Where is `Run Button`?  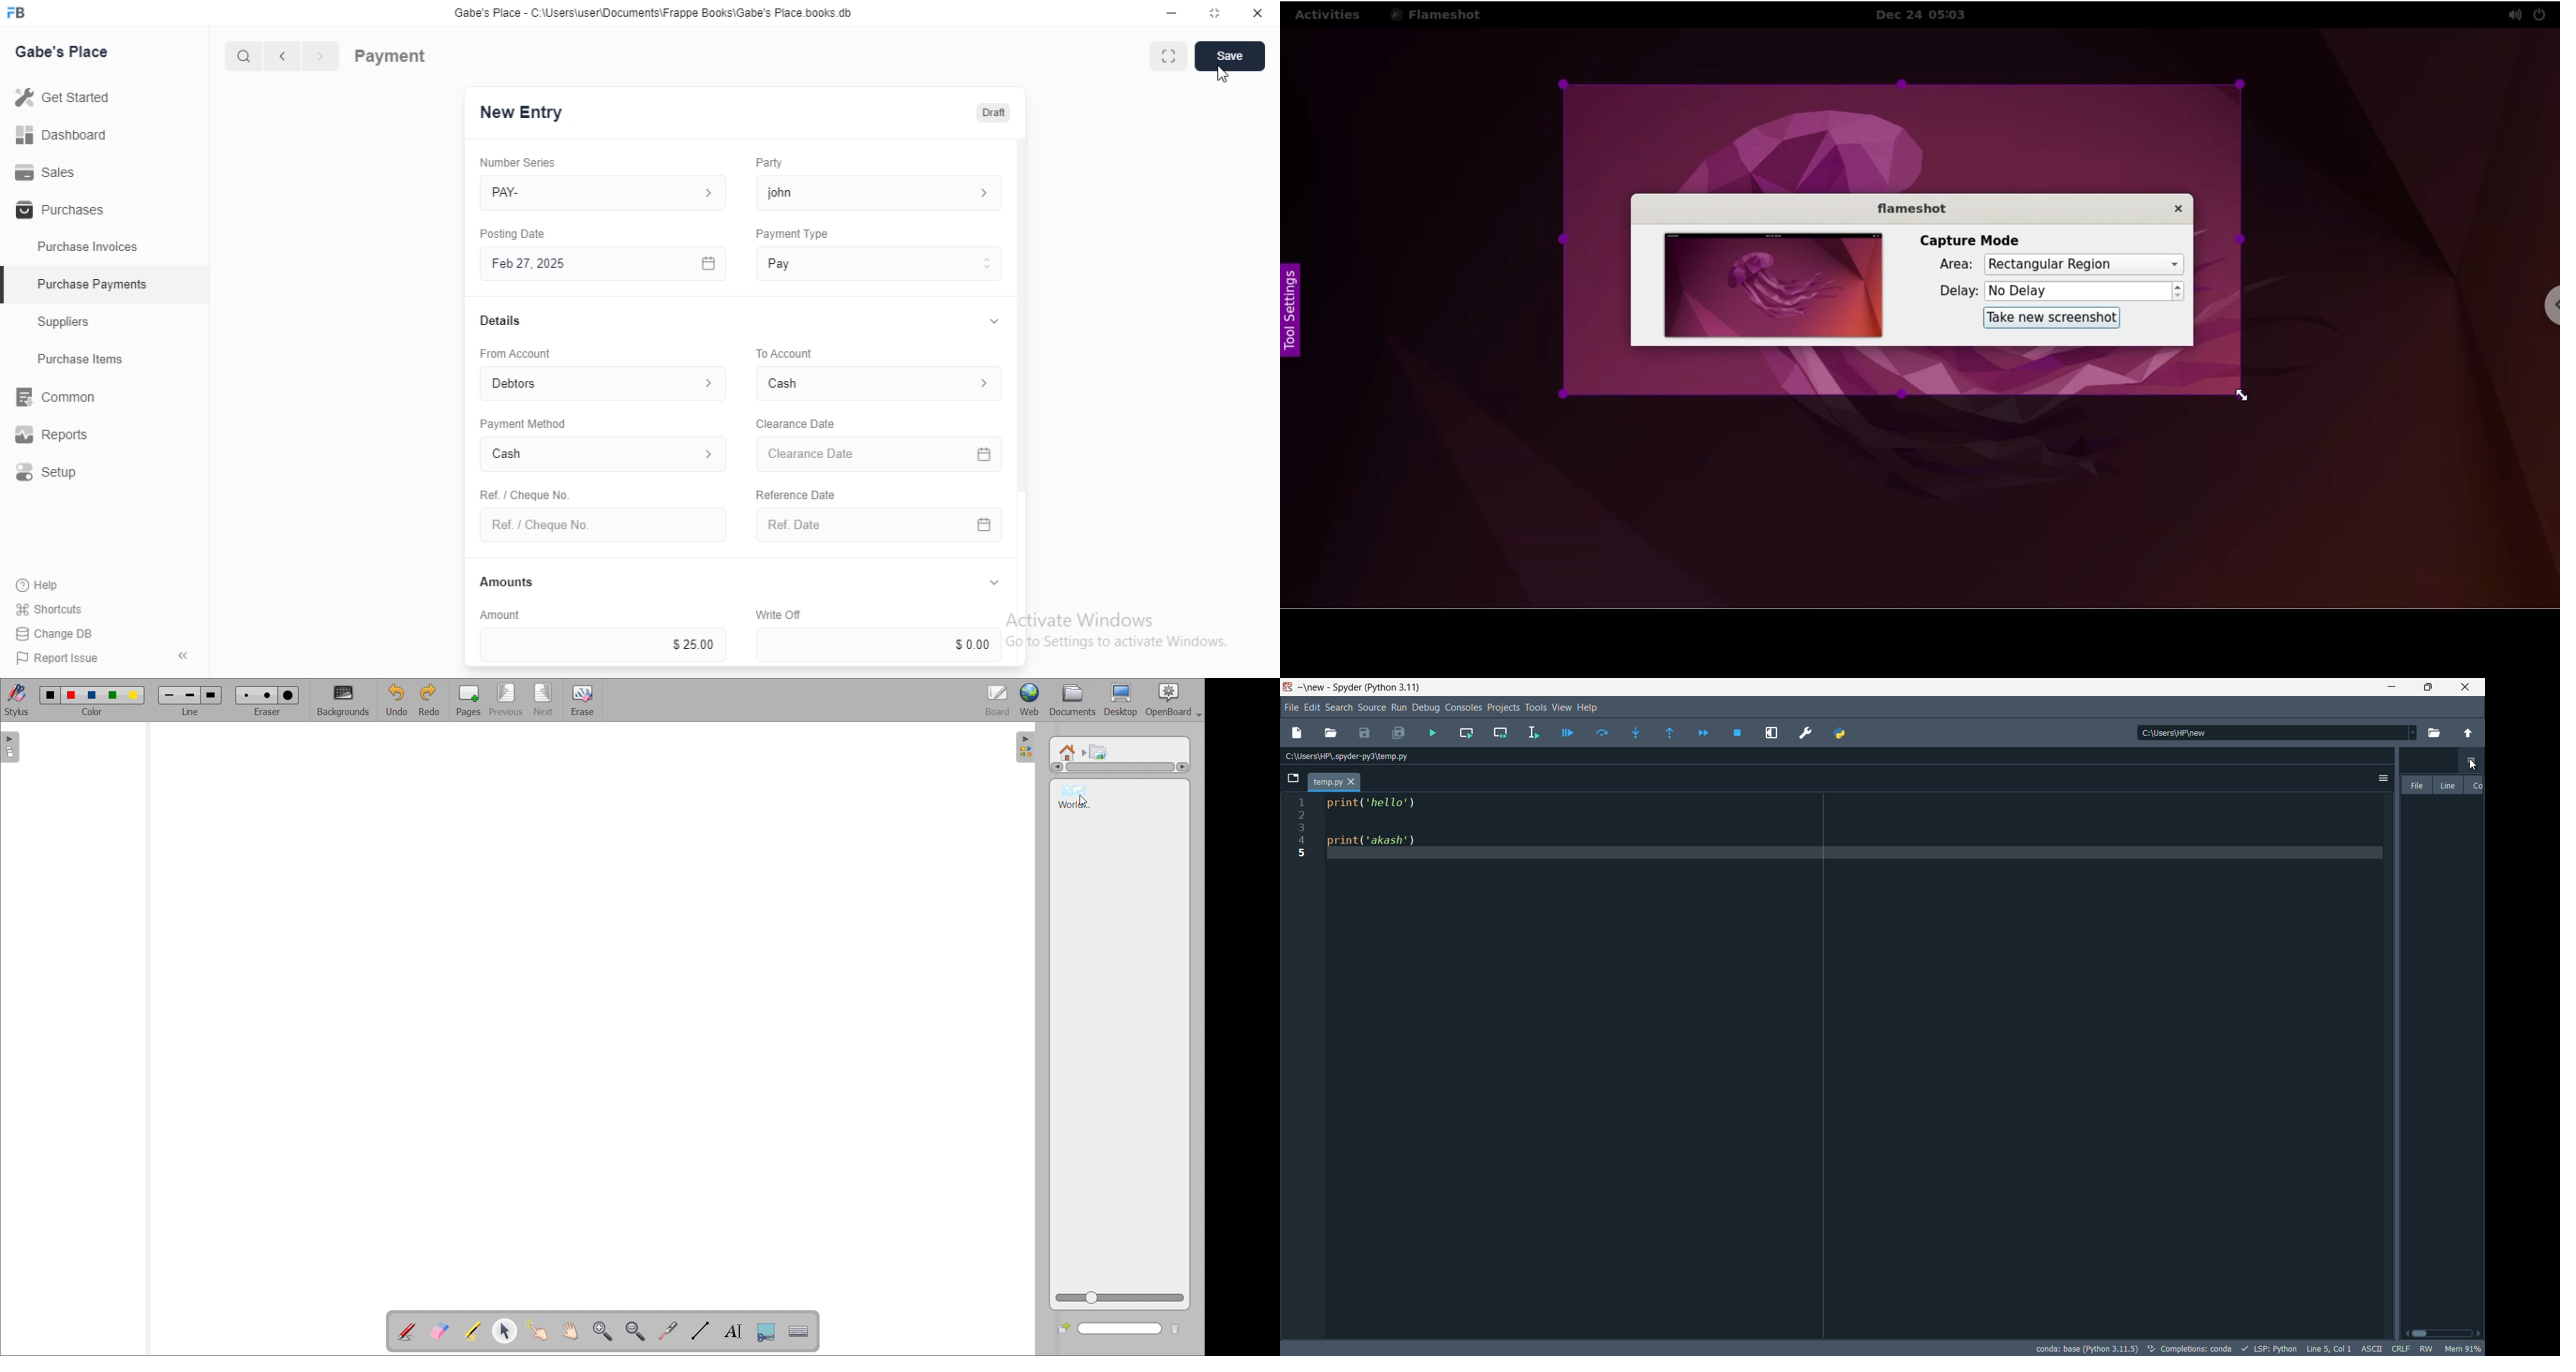
Run Button is located at coordinates (1399, 708).